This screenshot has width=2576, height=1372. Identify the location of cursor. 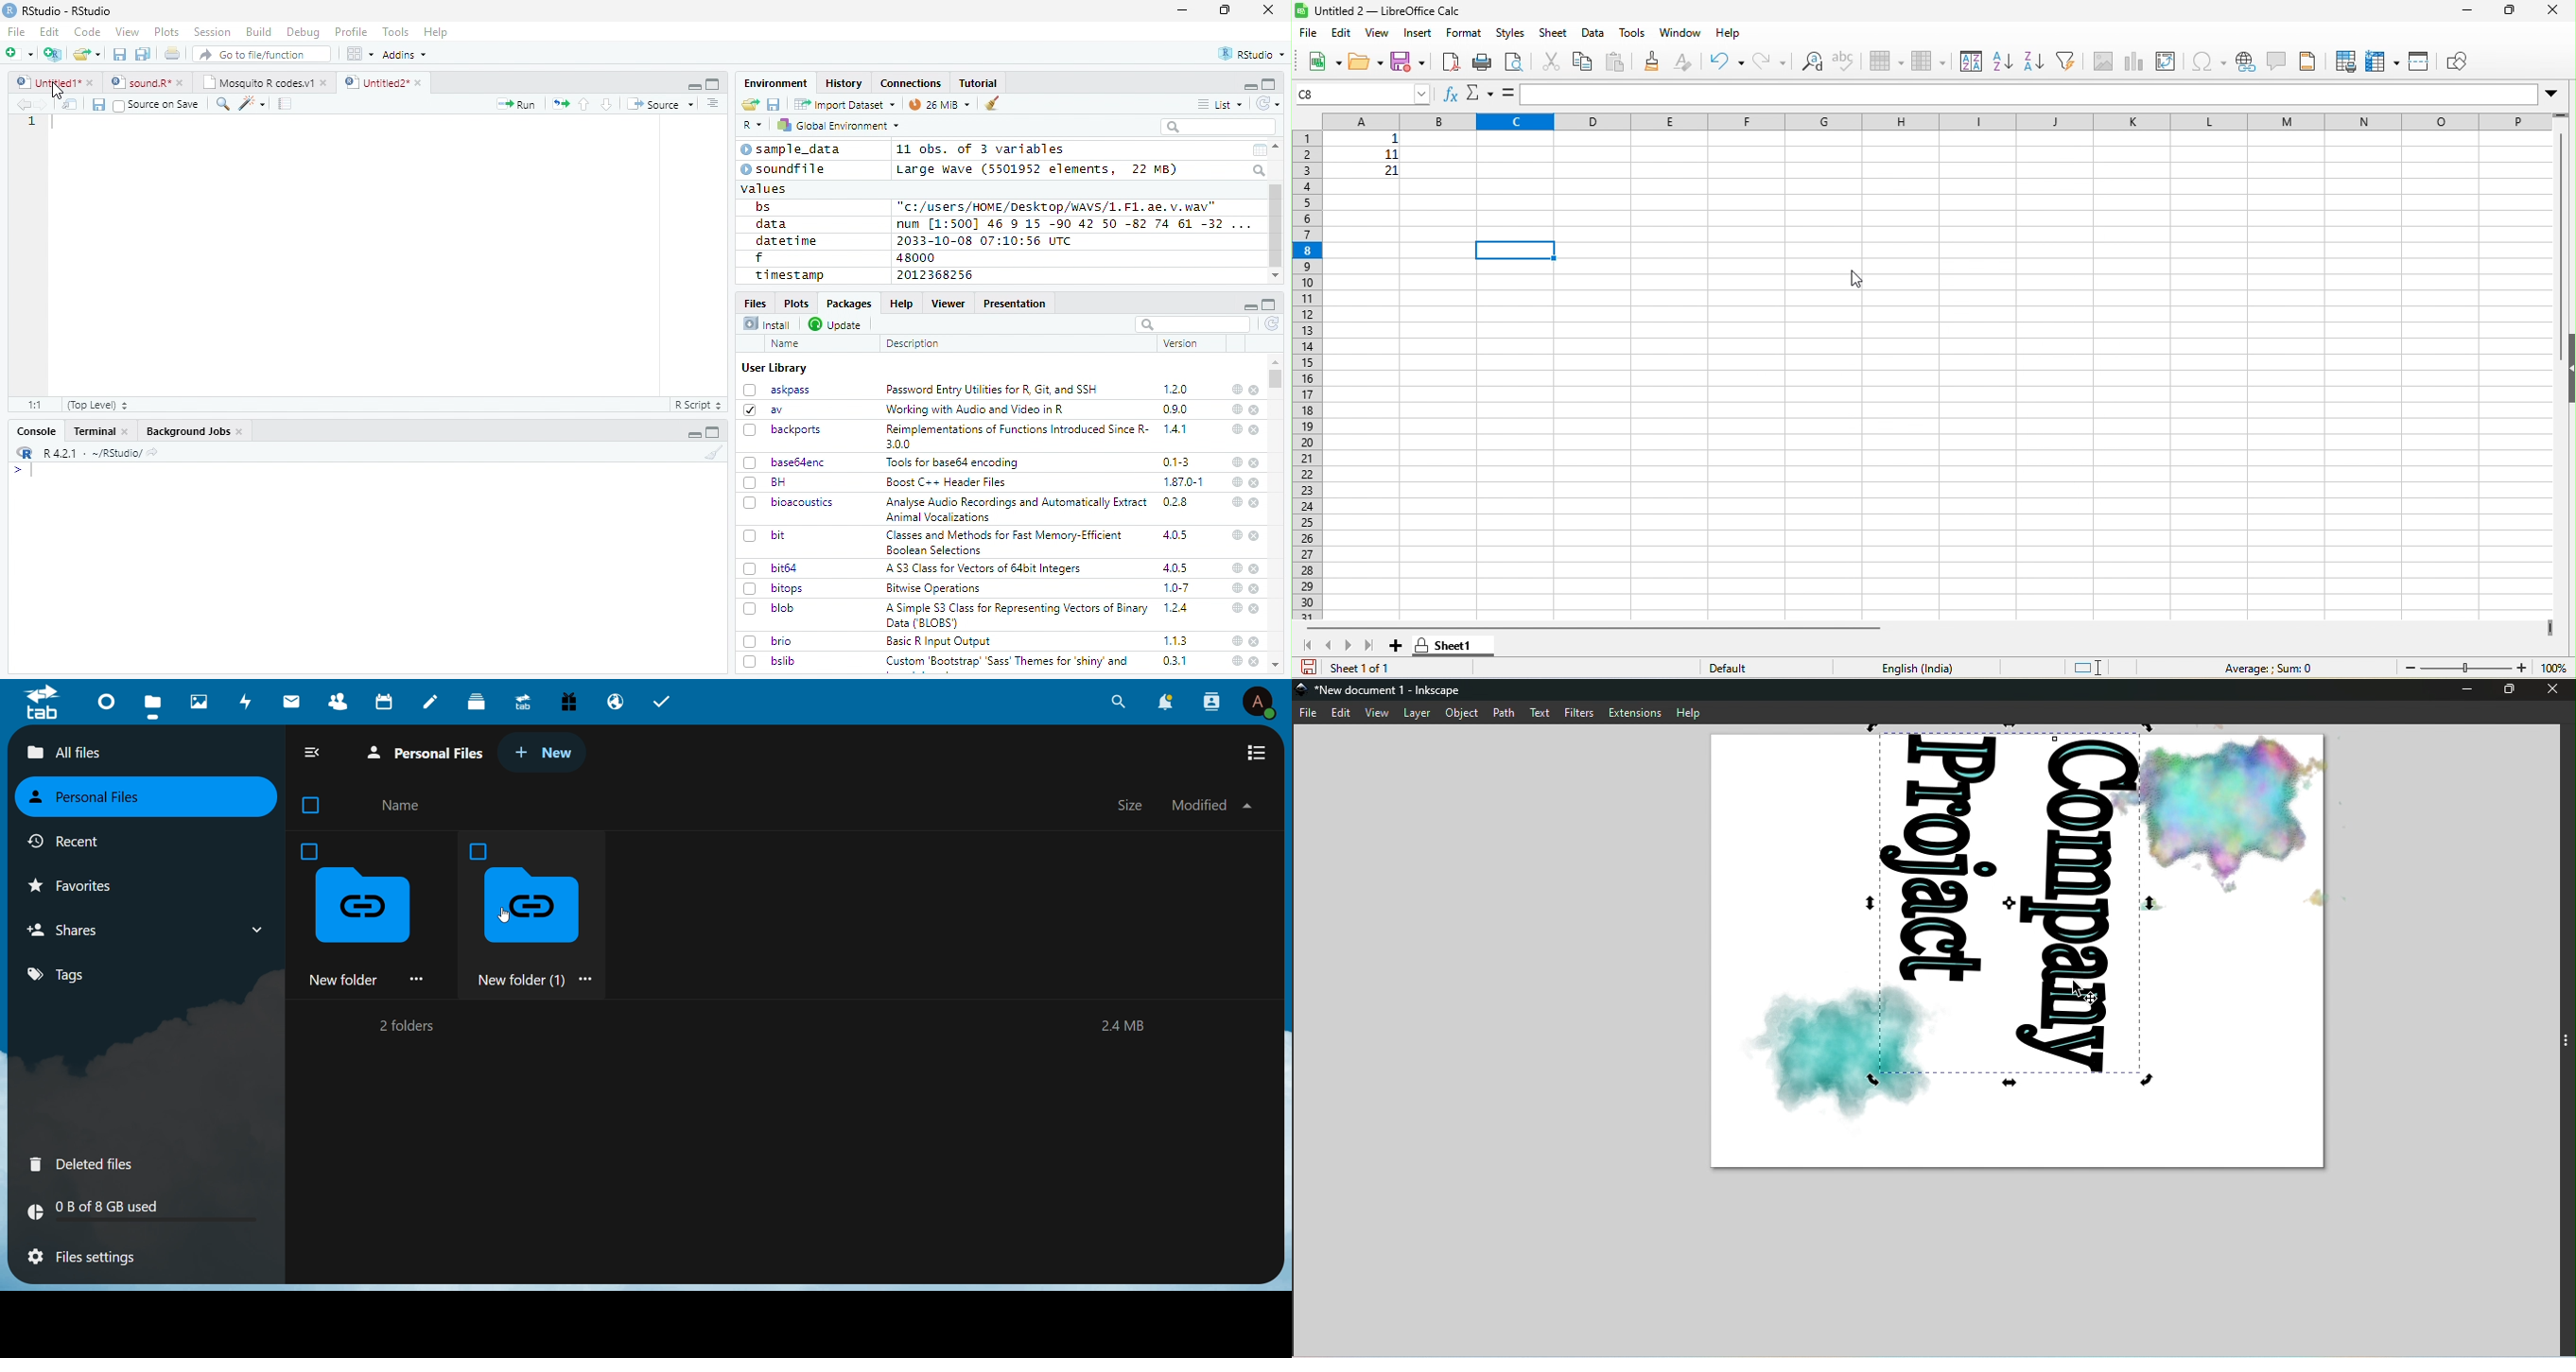
(2087, 994).